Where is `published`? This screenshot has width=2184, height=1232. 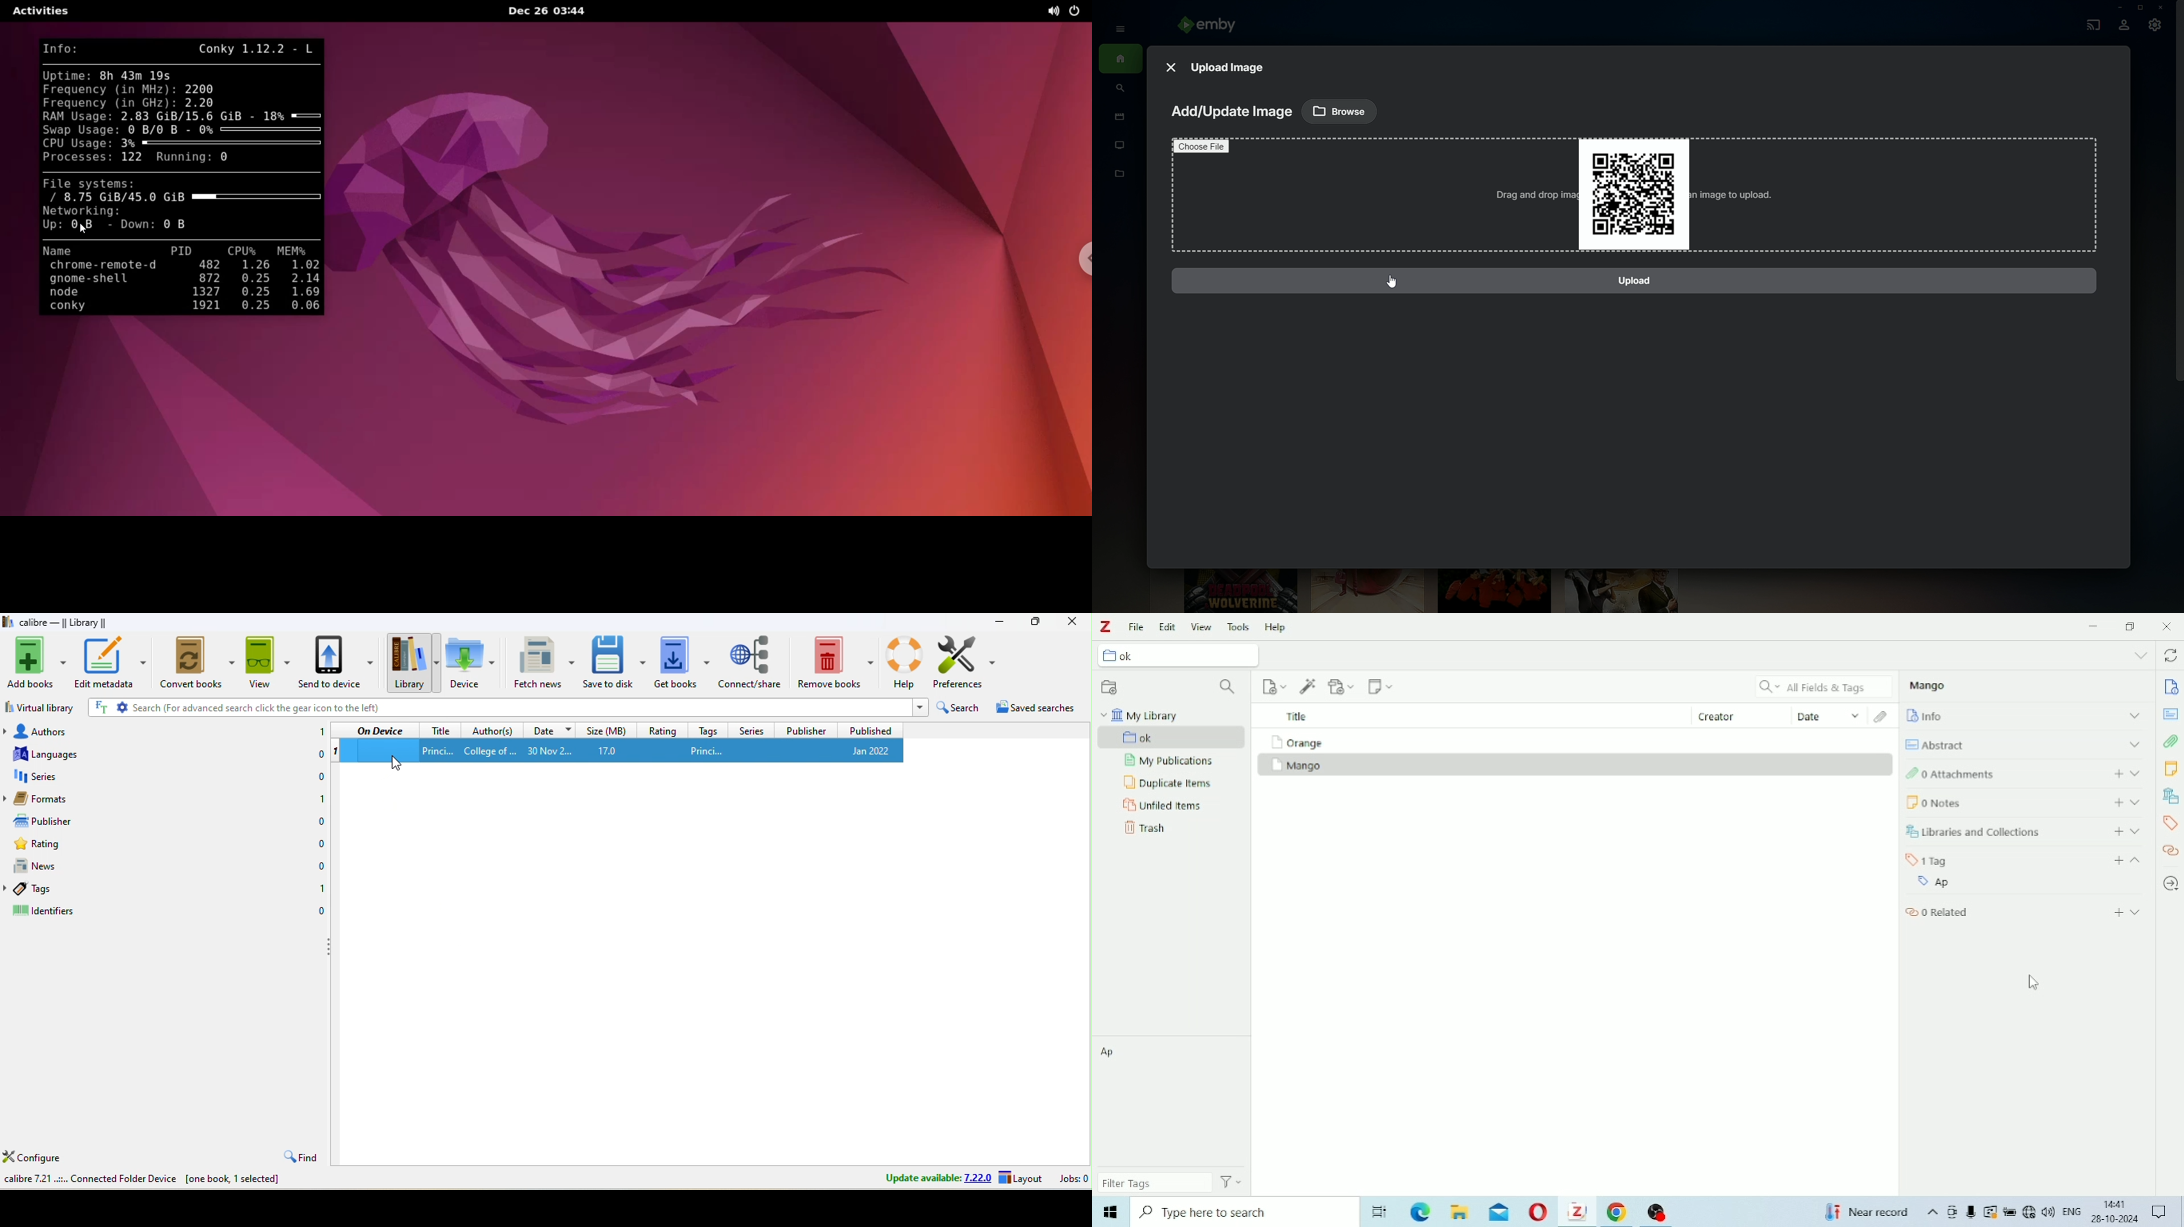
published is located at coordinates (870, 730).